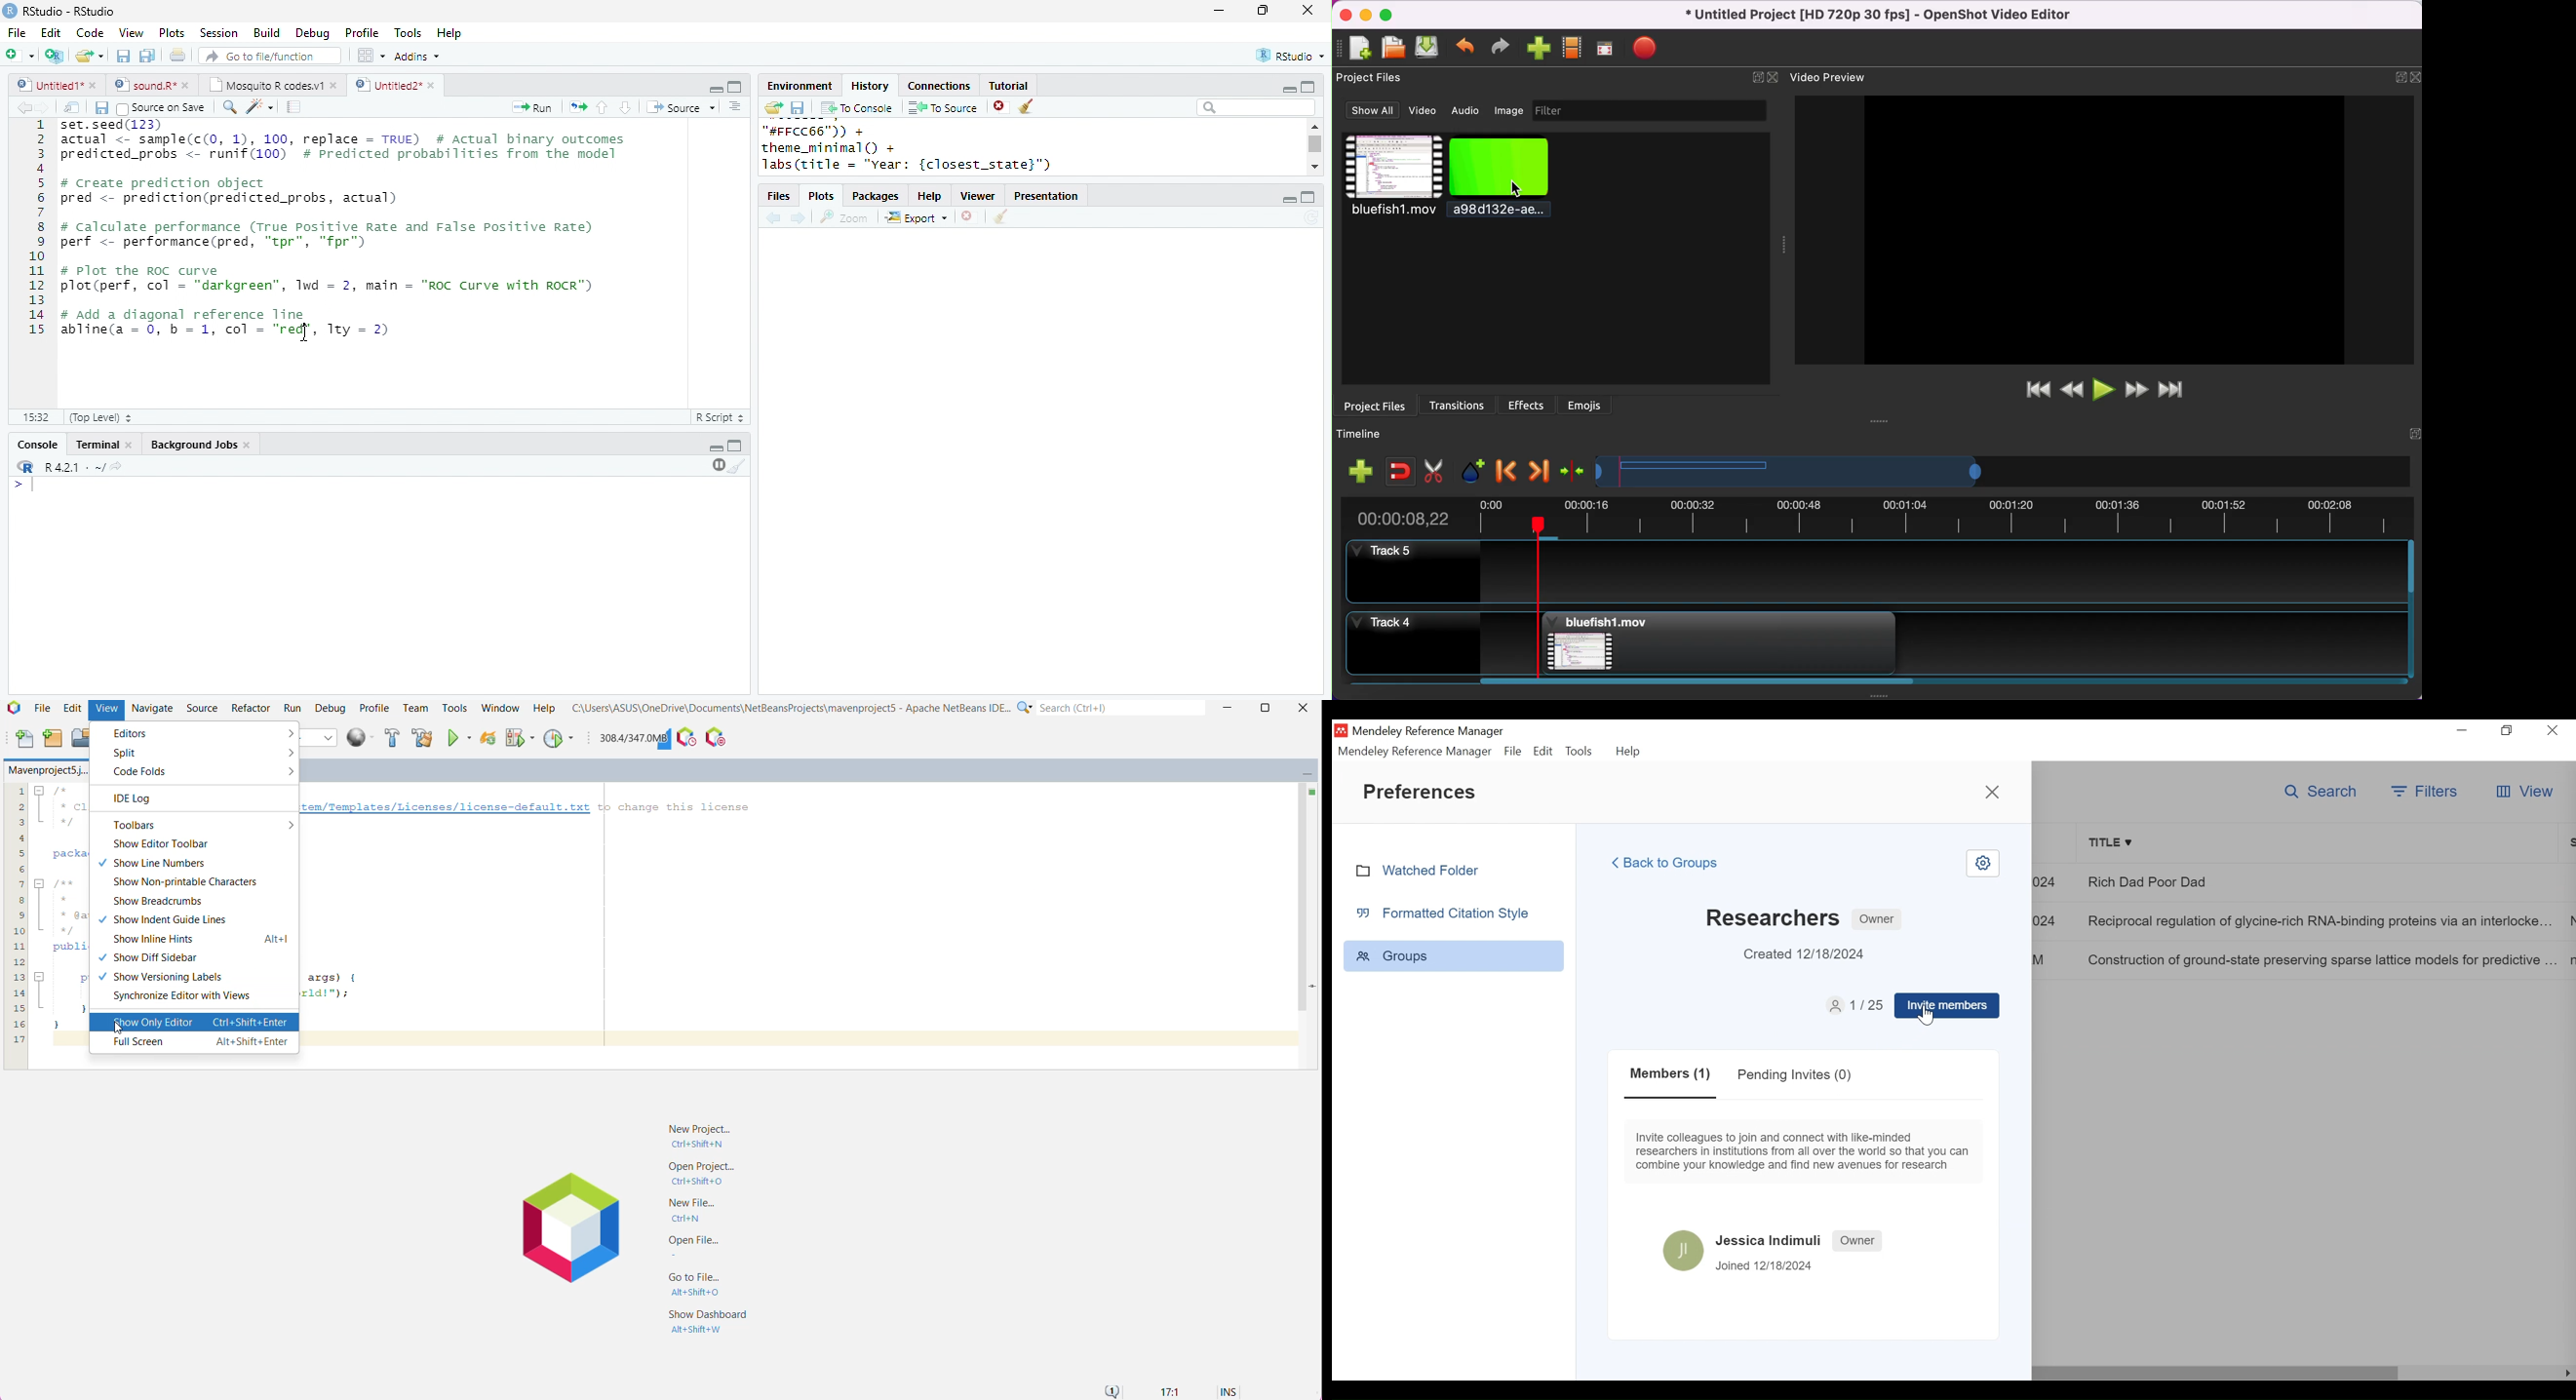  What do you see at coordinates (90, 56) in the screenshot?
I see `open file` at bounding box center [90, 56].